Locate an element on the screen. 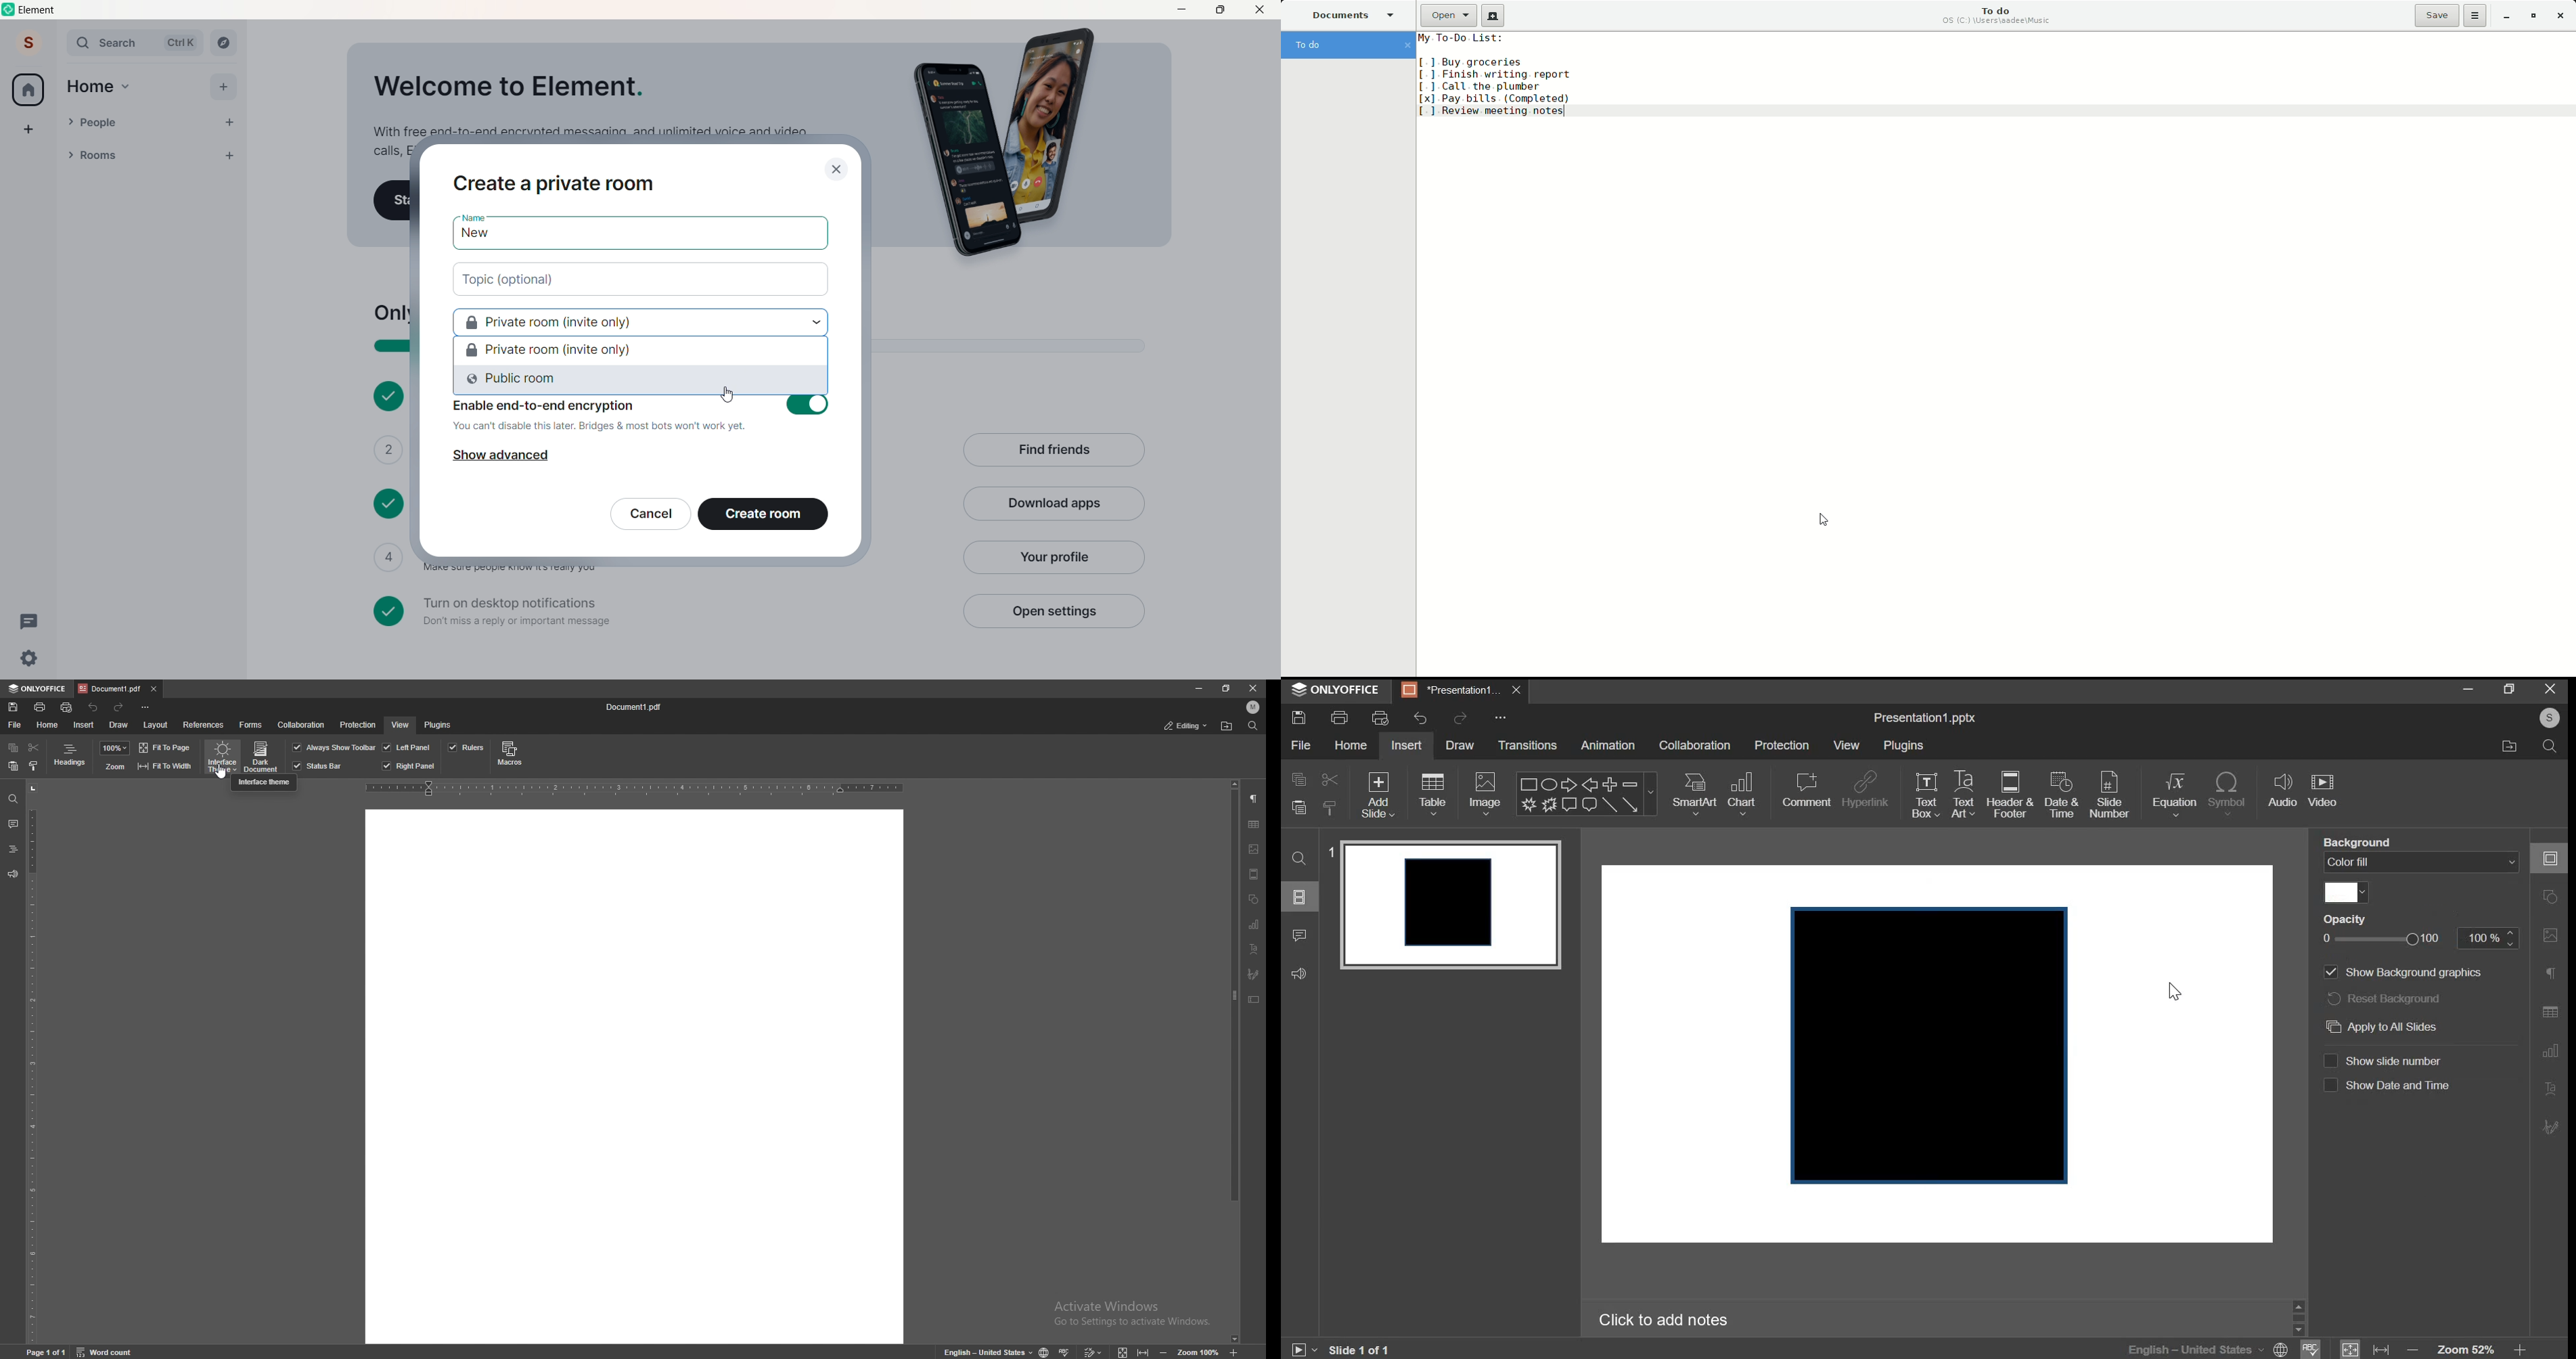  Circles is located at coordinates (1551, 784).